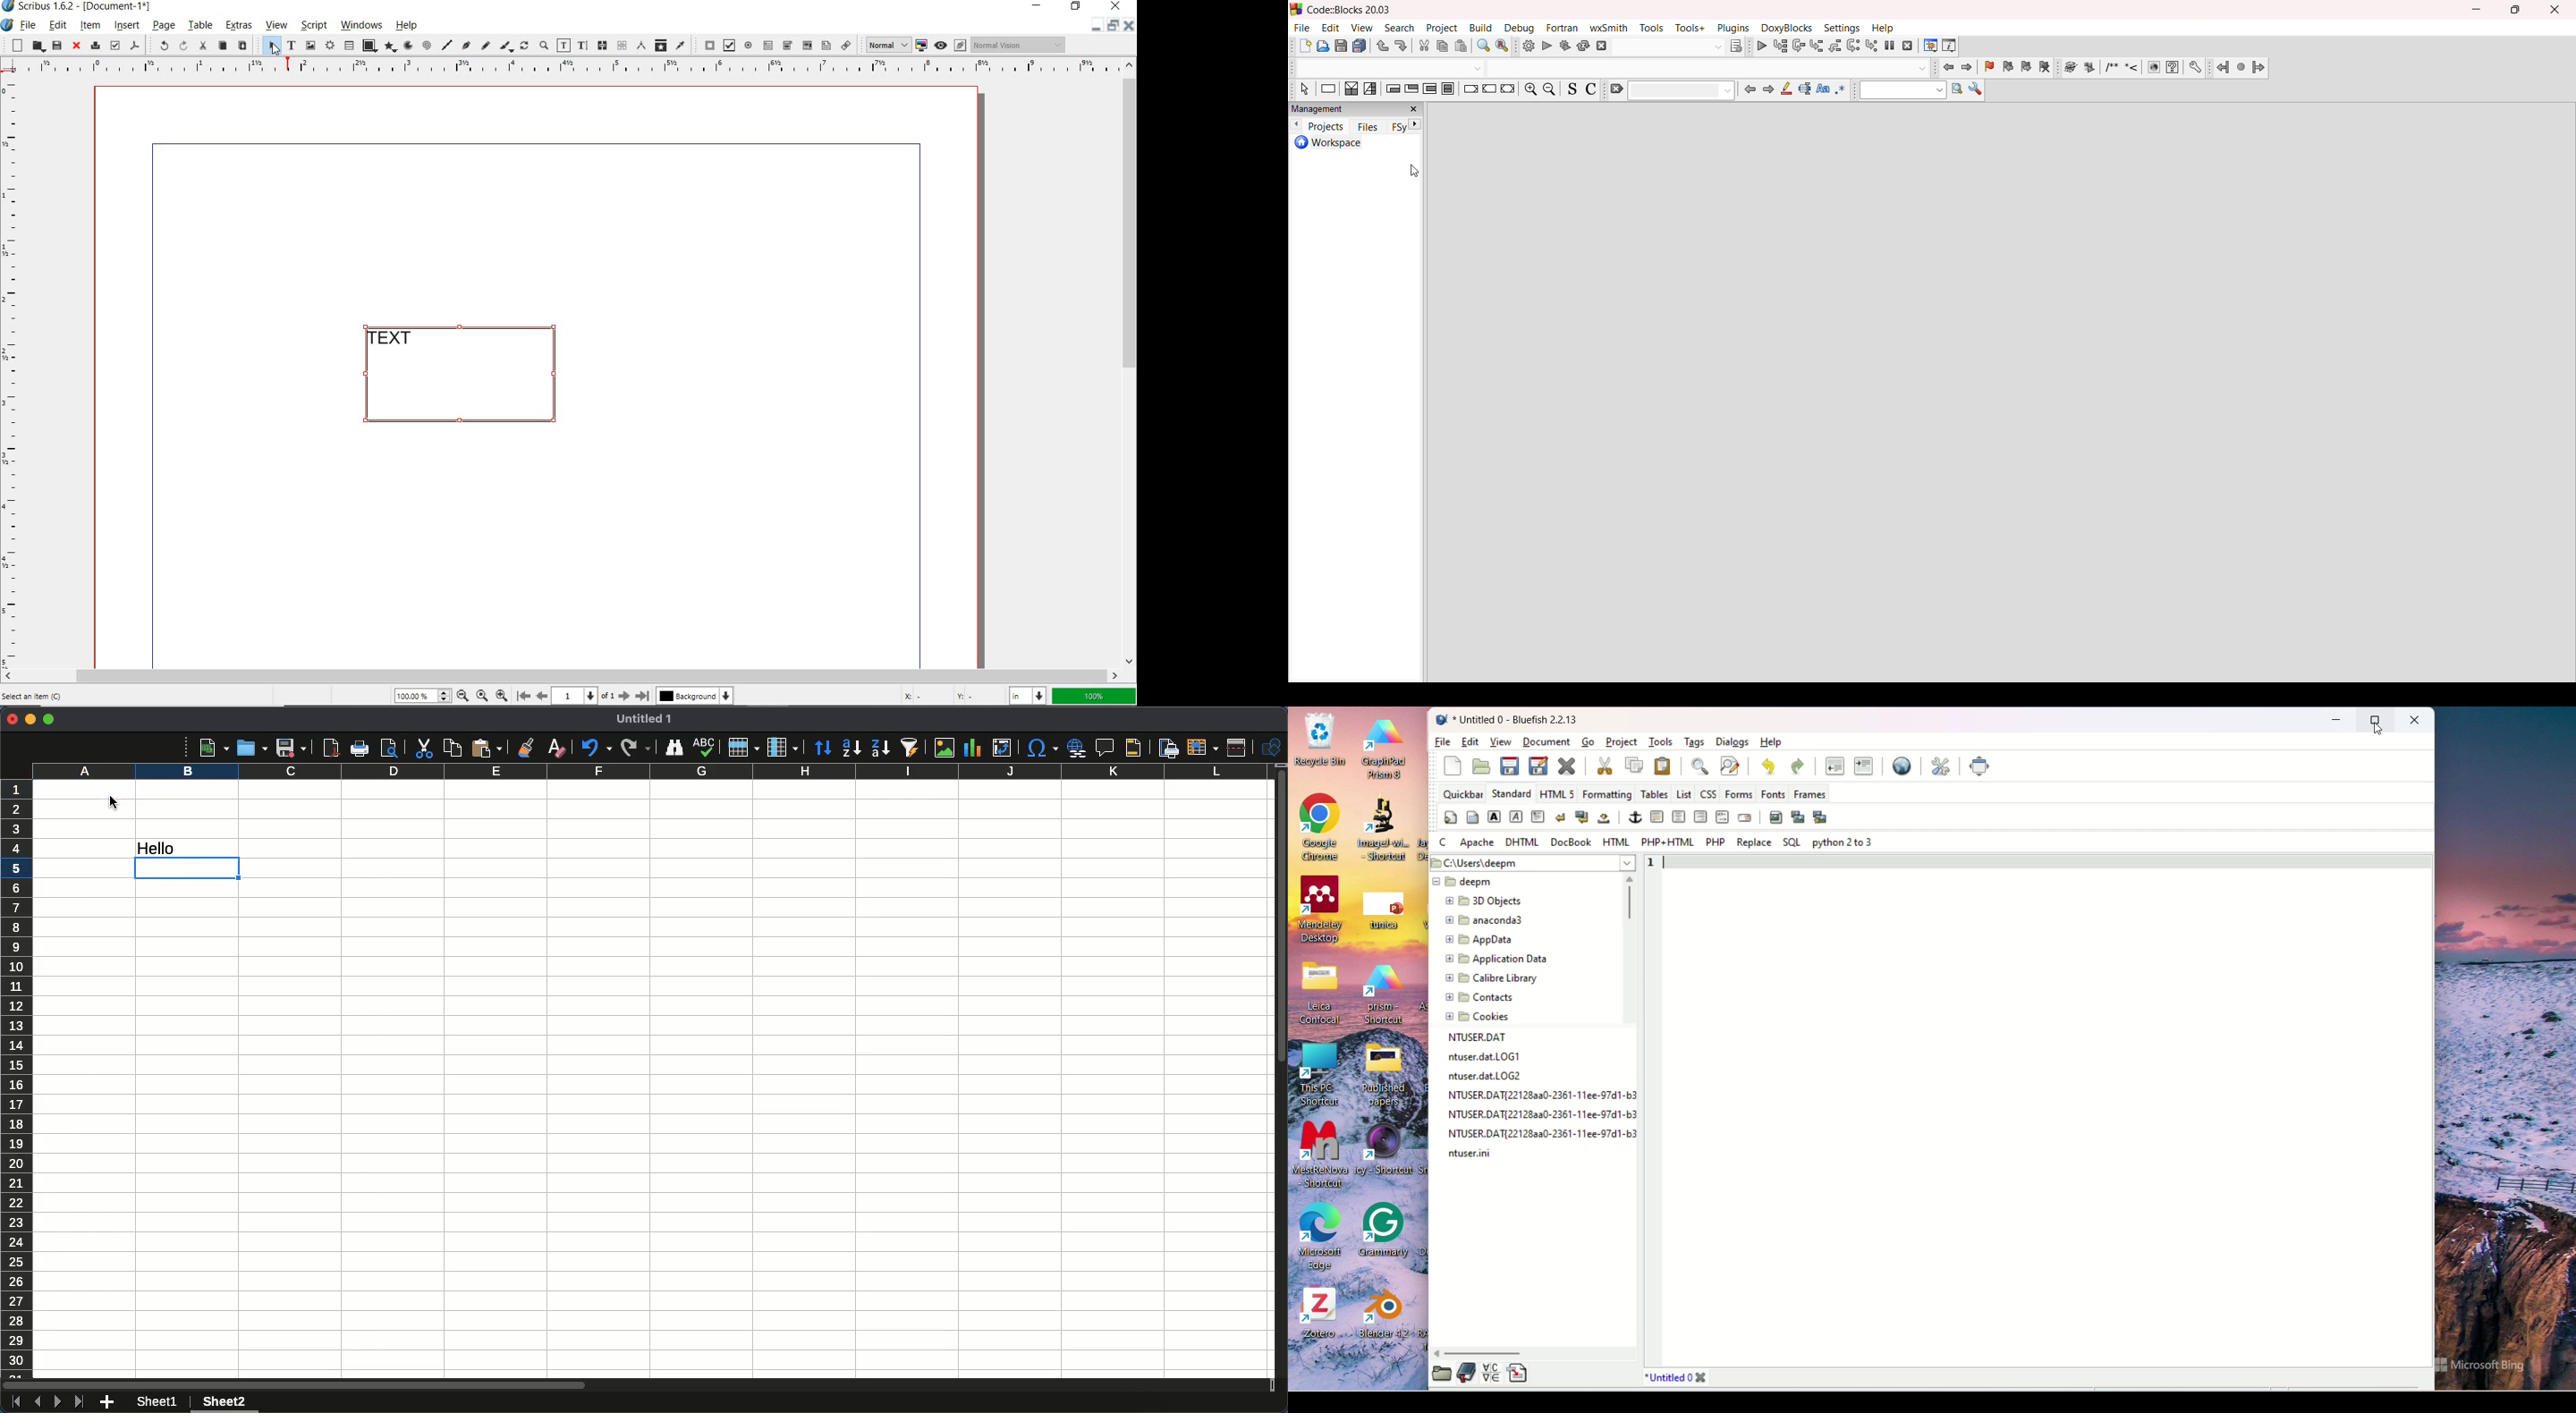  Describe the element at coordinates (2196, 67) in the screenshot. I see `Preferences` at that location.